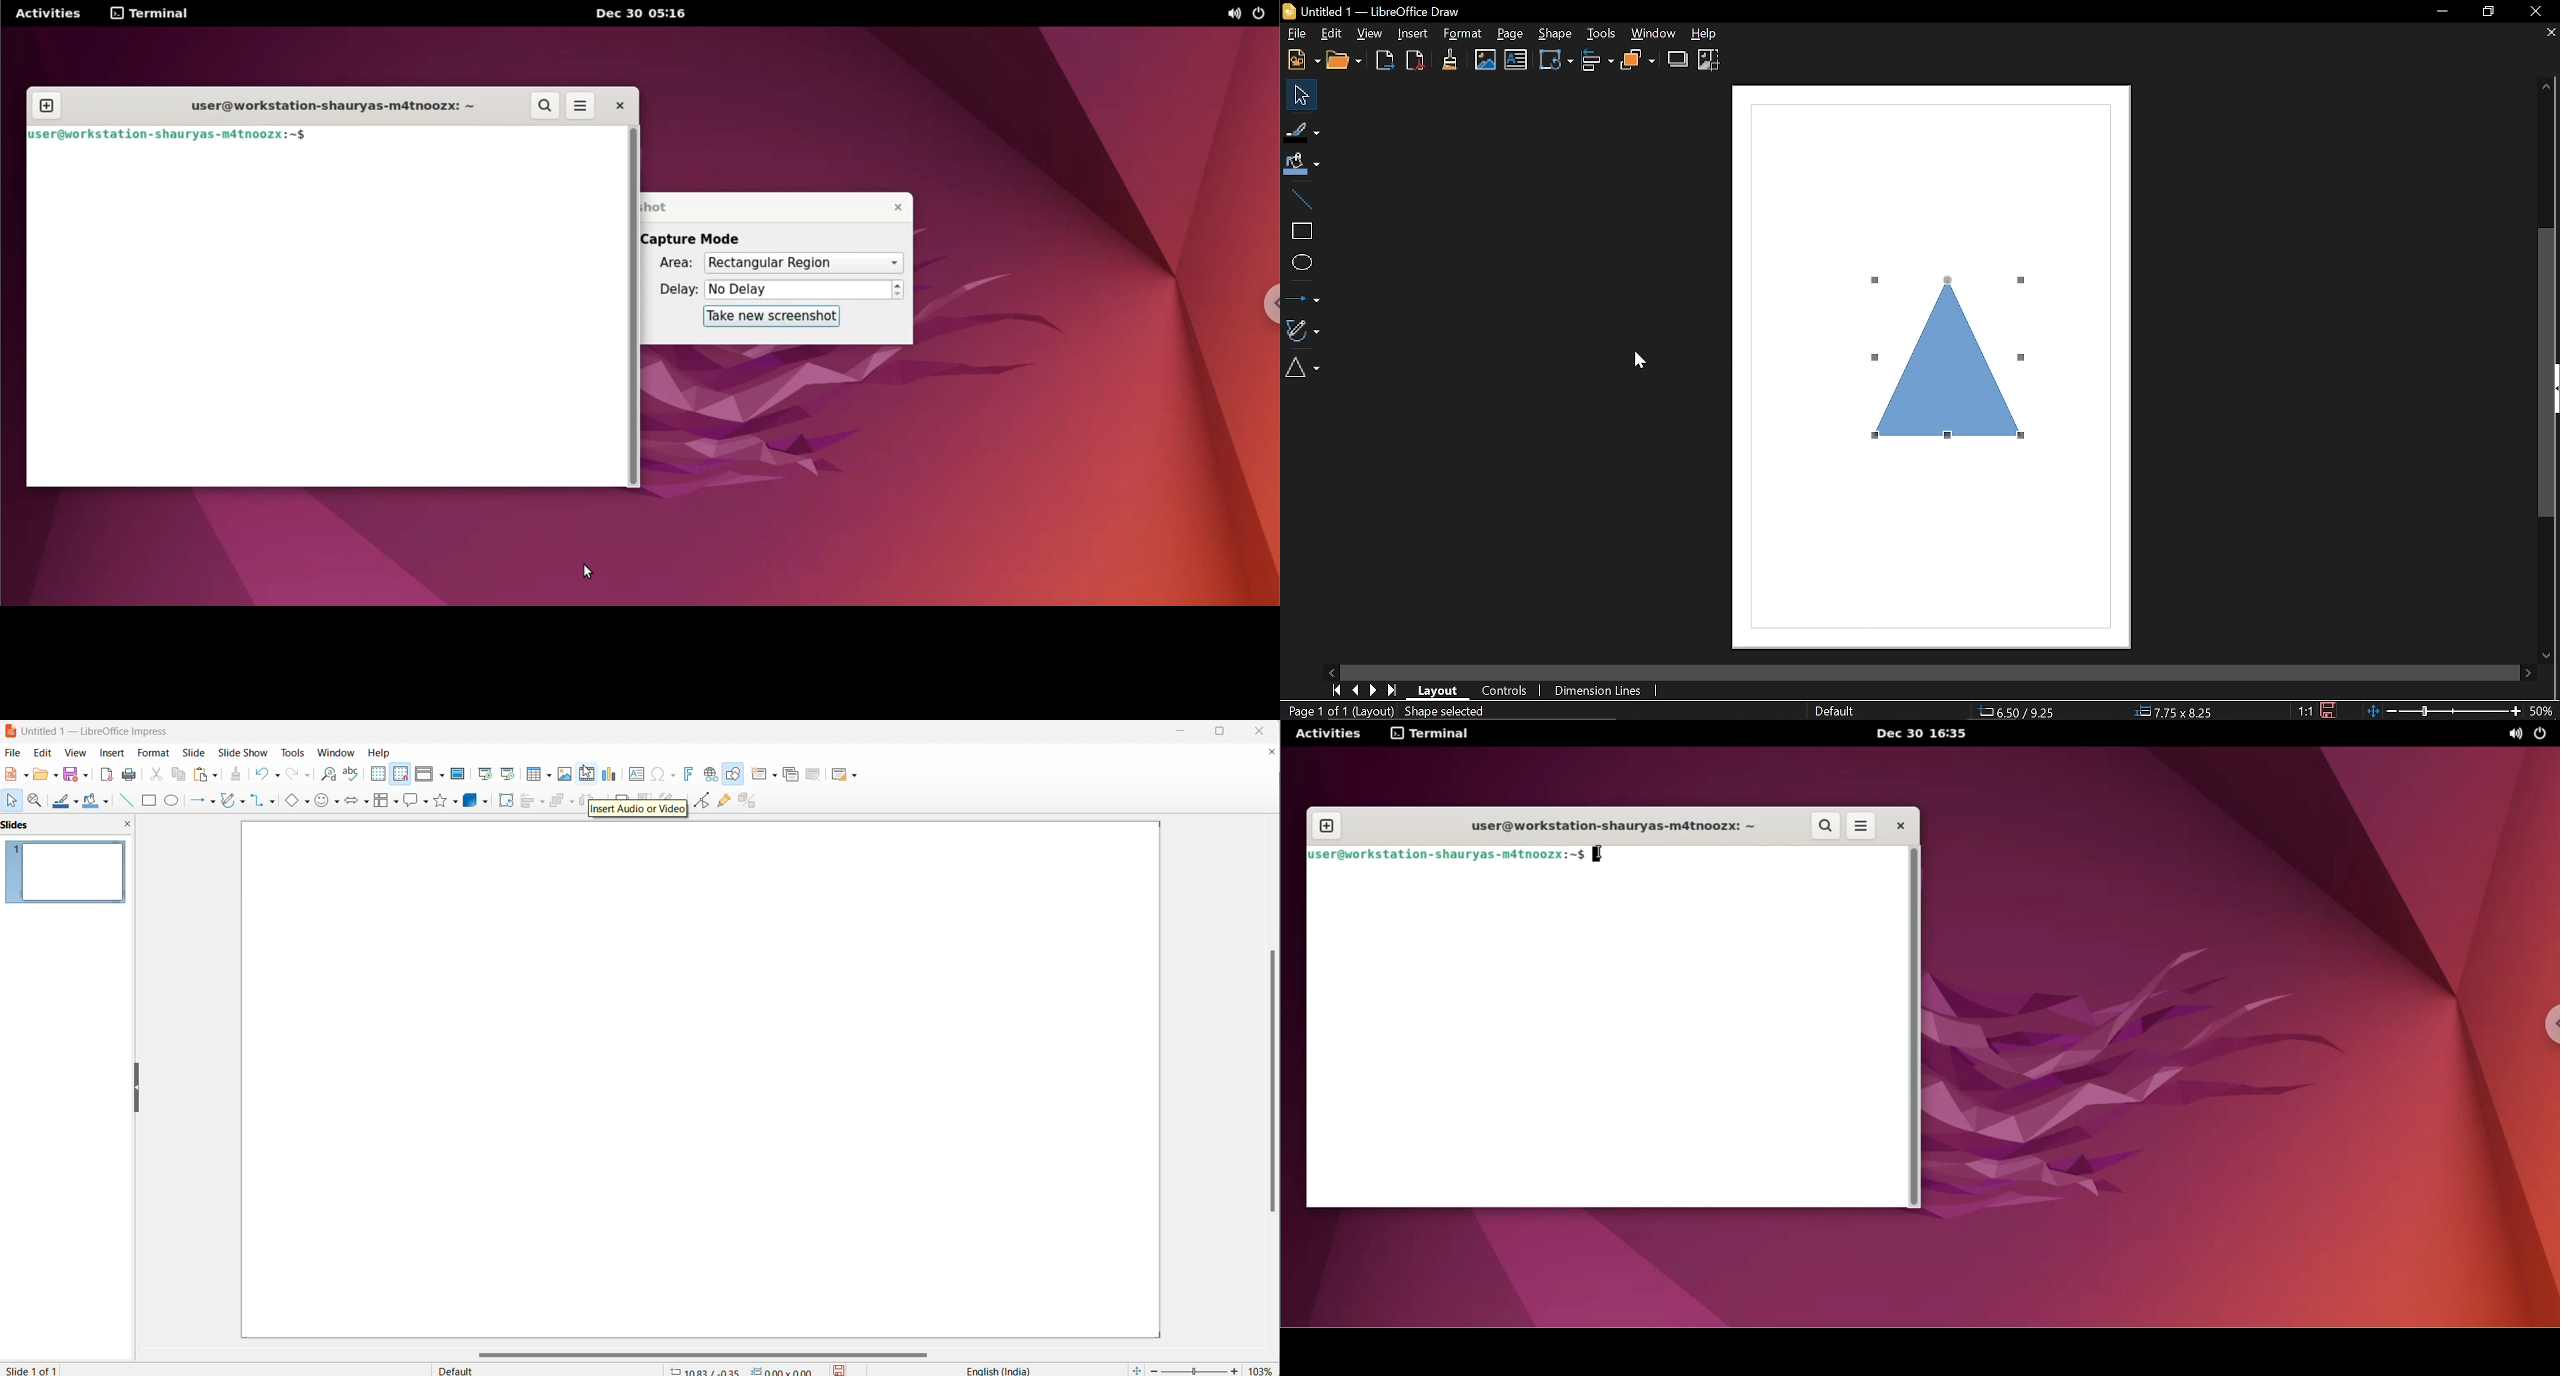  What do you see at coordinates (197, 801) in the screenshot?
I see `lines and arrows` at bounding box center [197, 801].